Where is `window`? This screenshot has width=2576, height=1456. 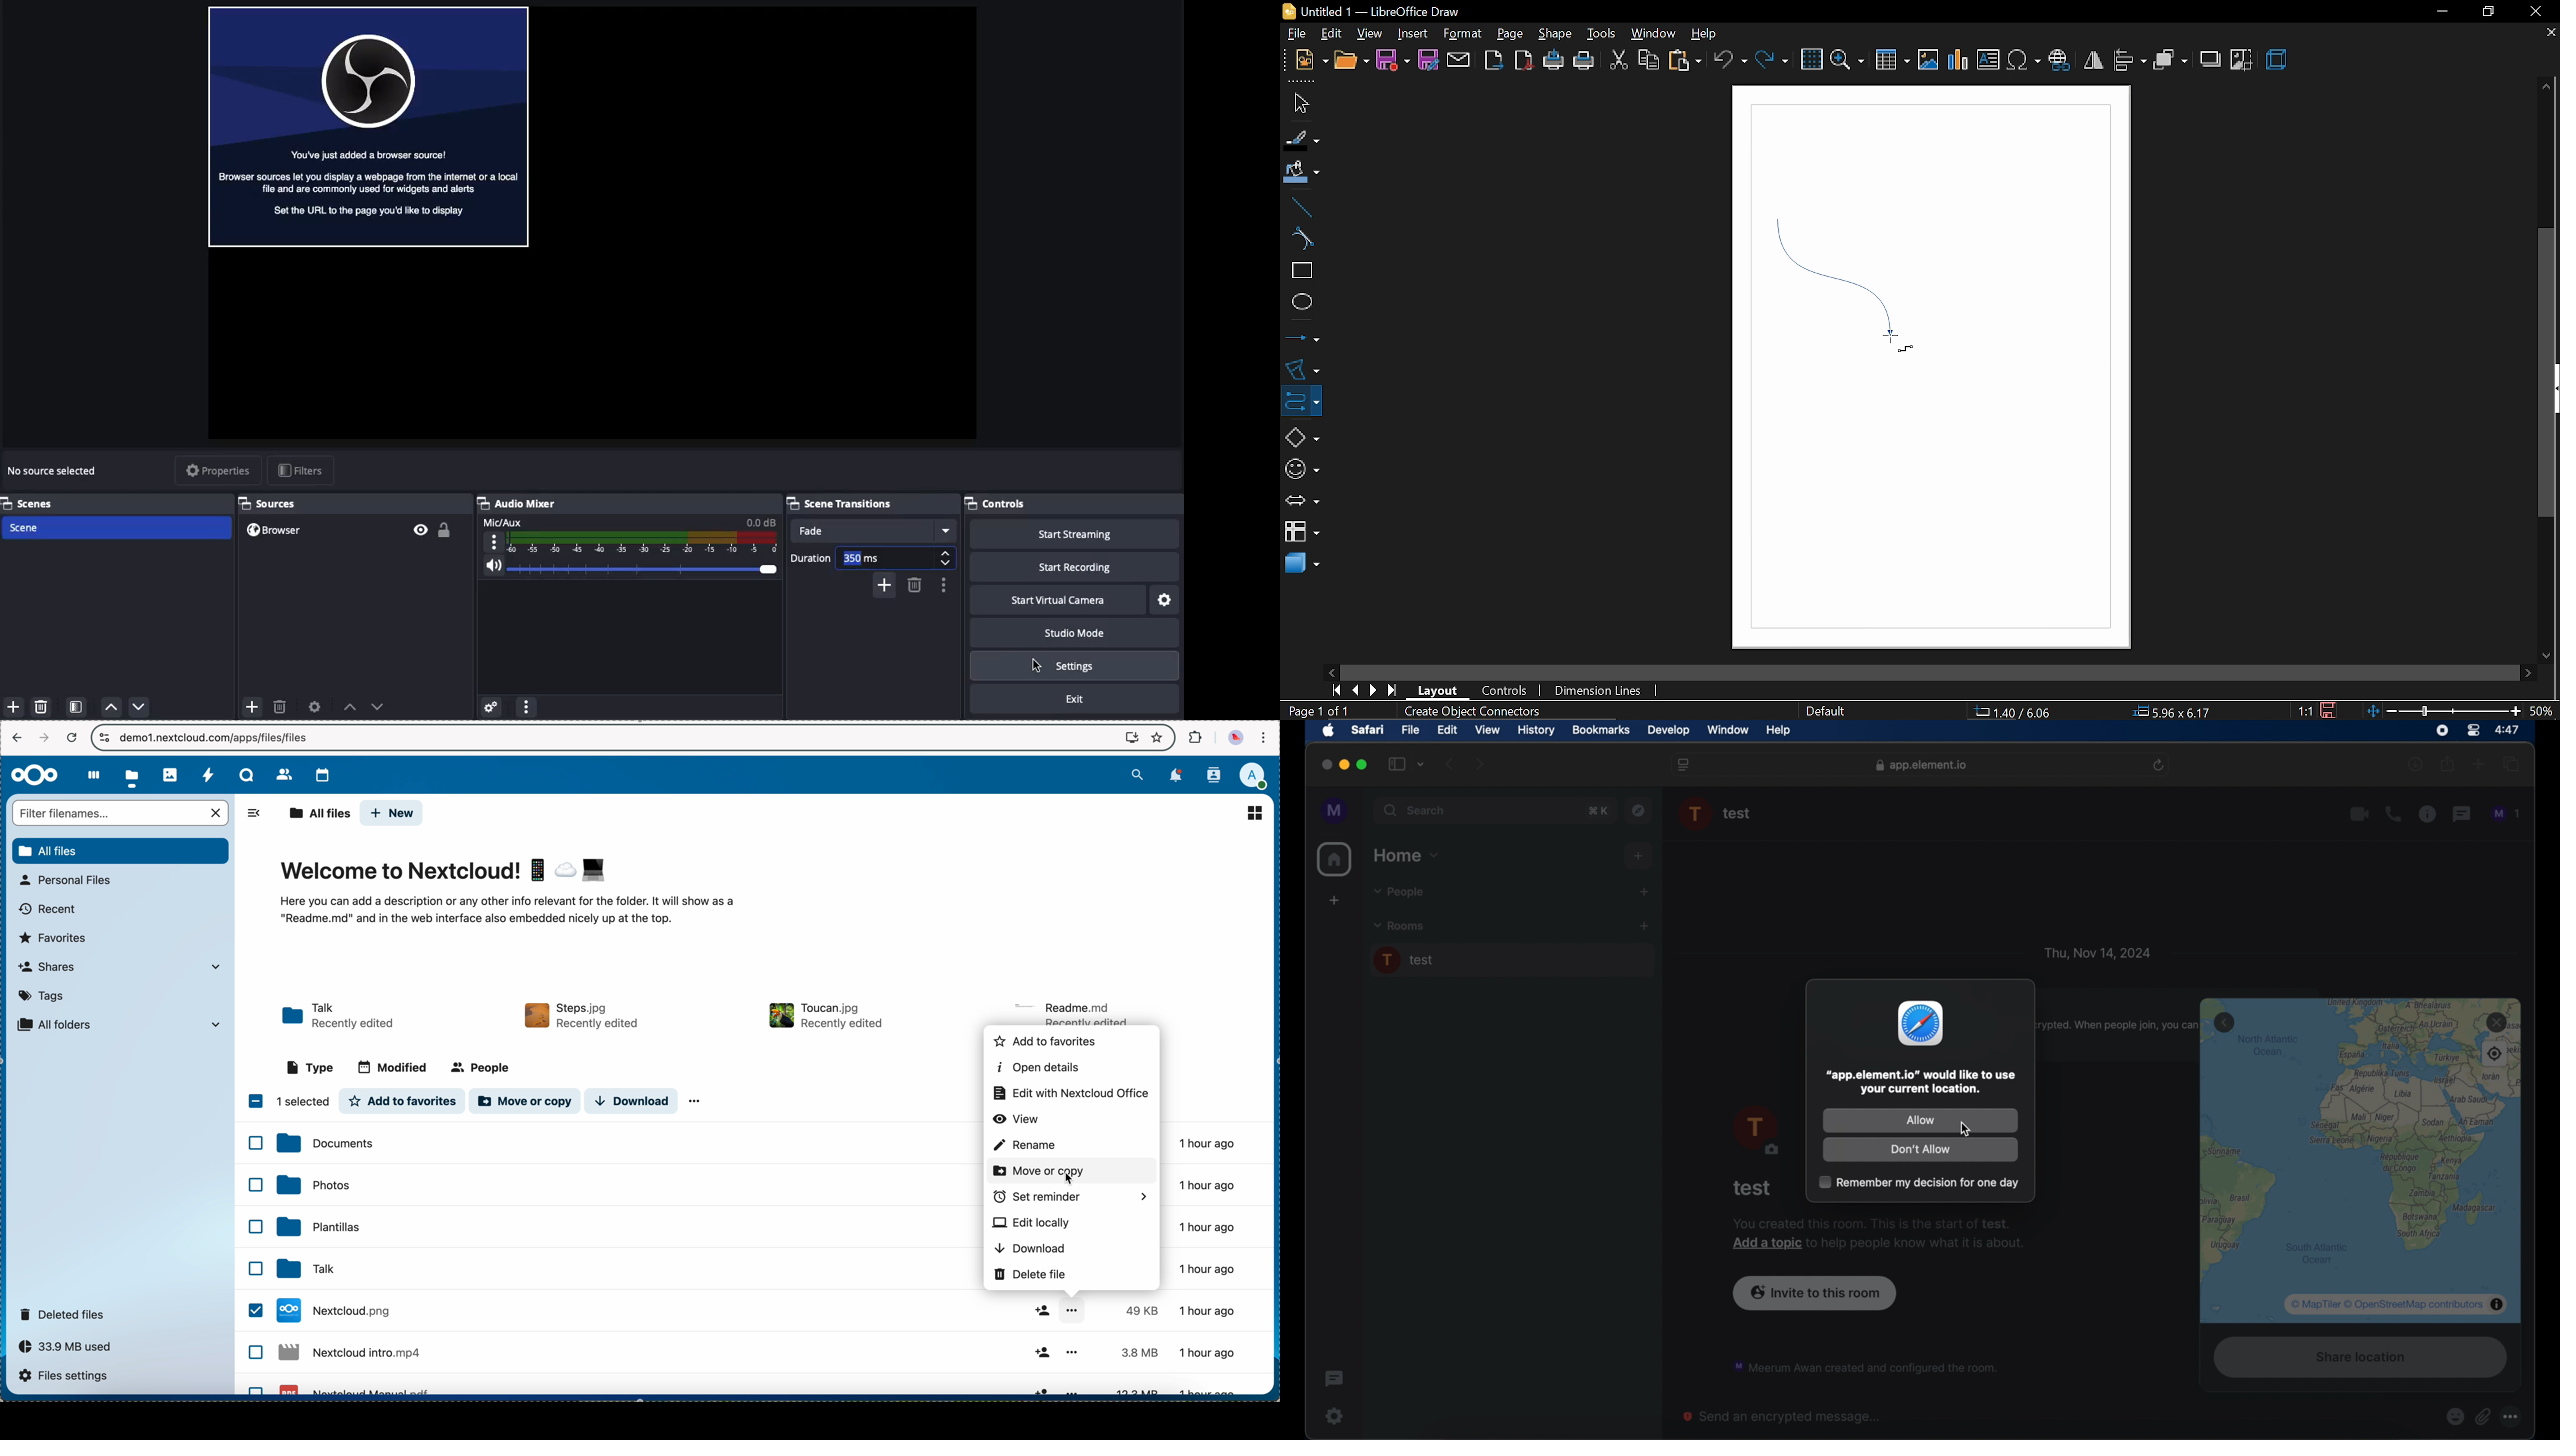 window is located at coordinates (1651, 34).